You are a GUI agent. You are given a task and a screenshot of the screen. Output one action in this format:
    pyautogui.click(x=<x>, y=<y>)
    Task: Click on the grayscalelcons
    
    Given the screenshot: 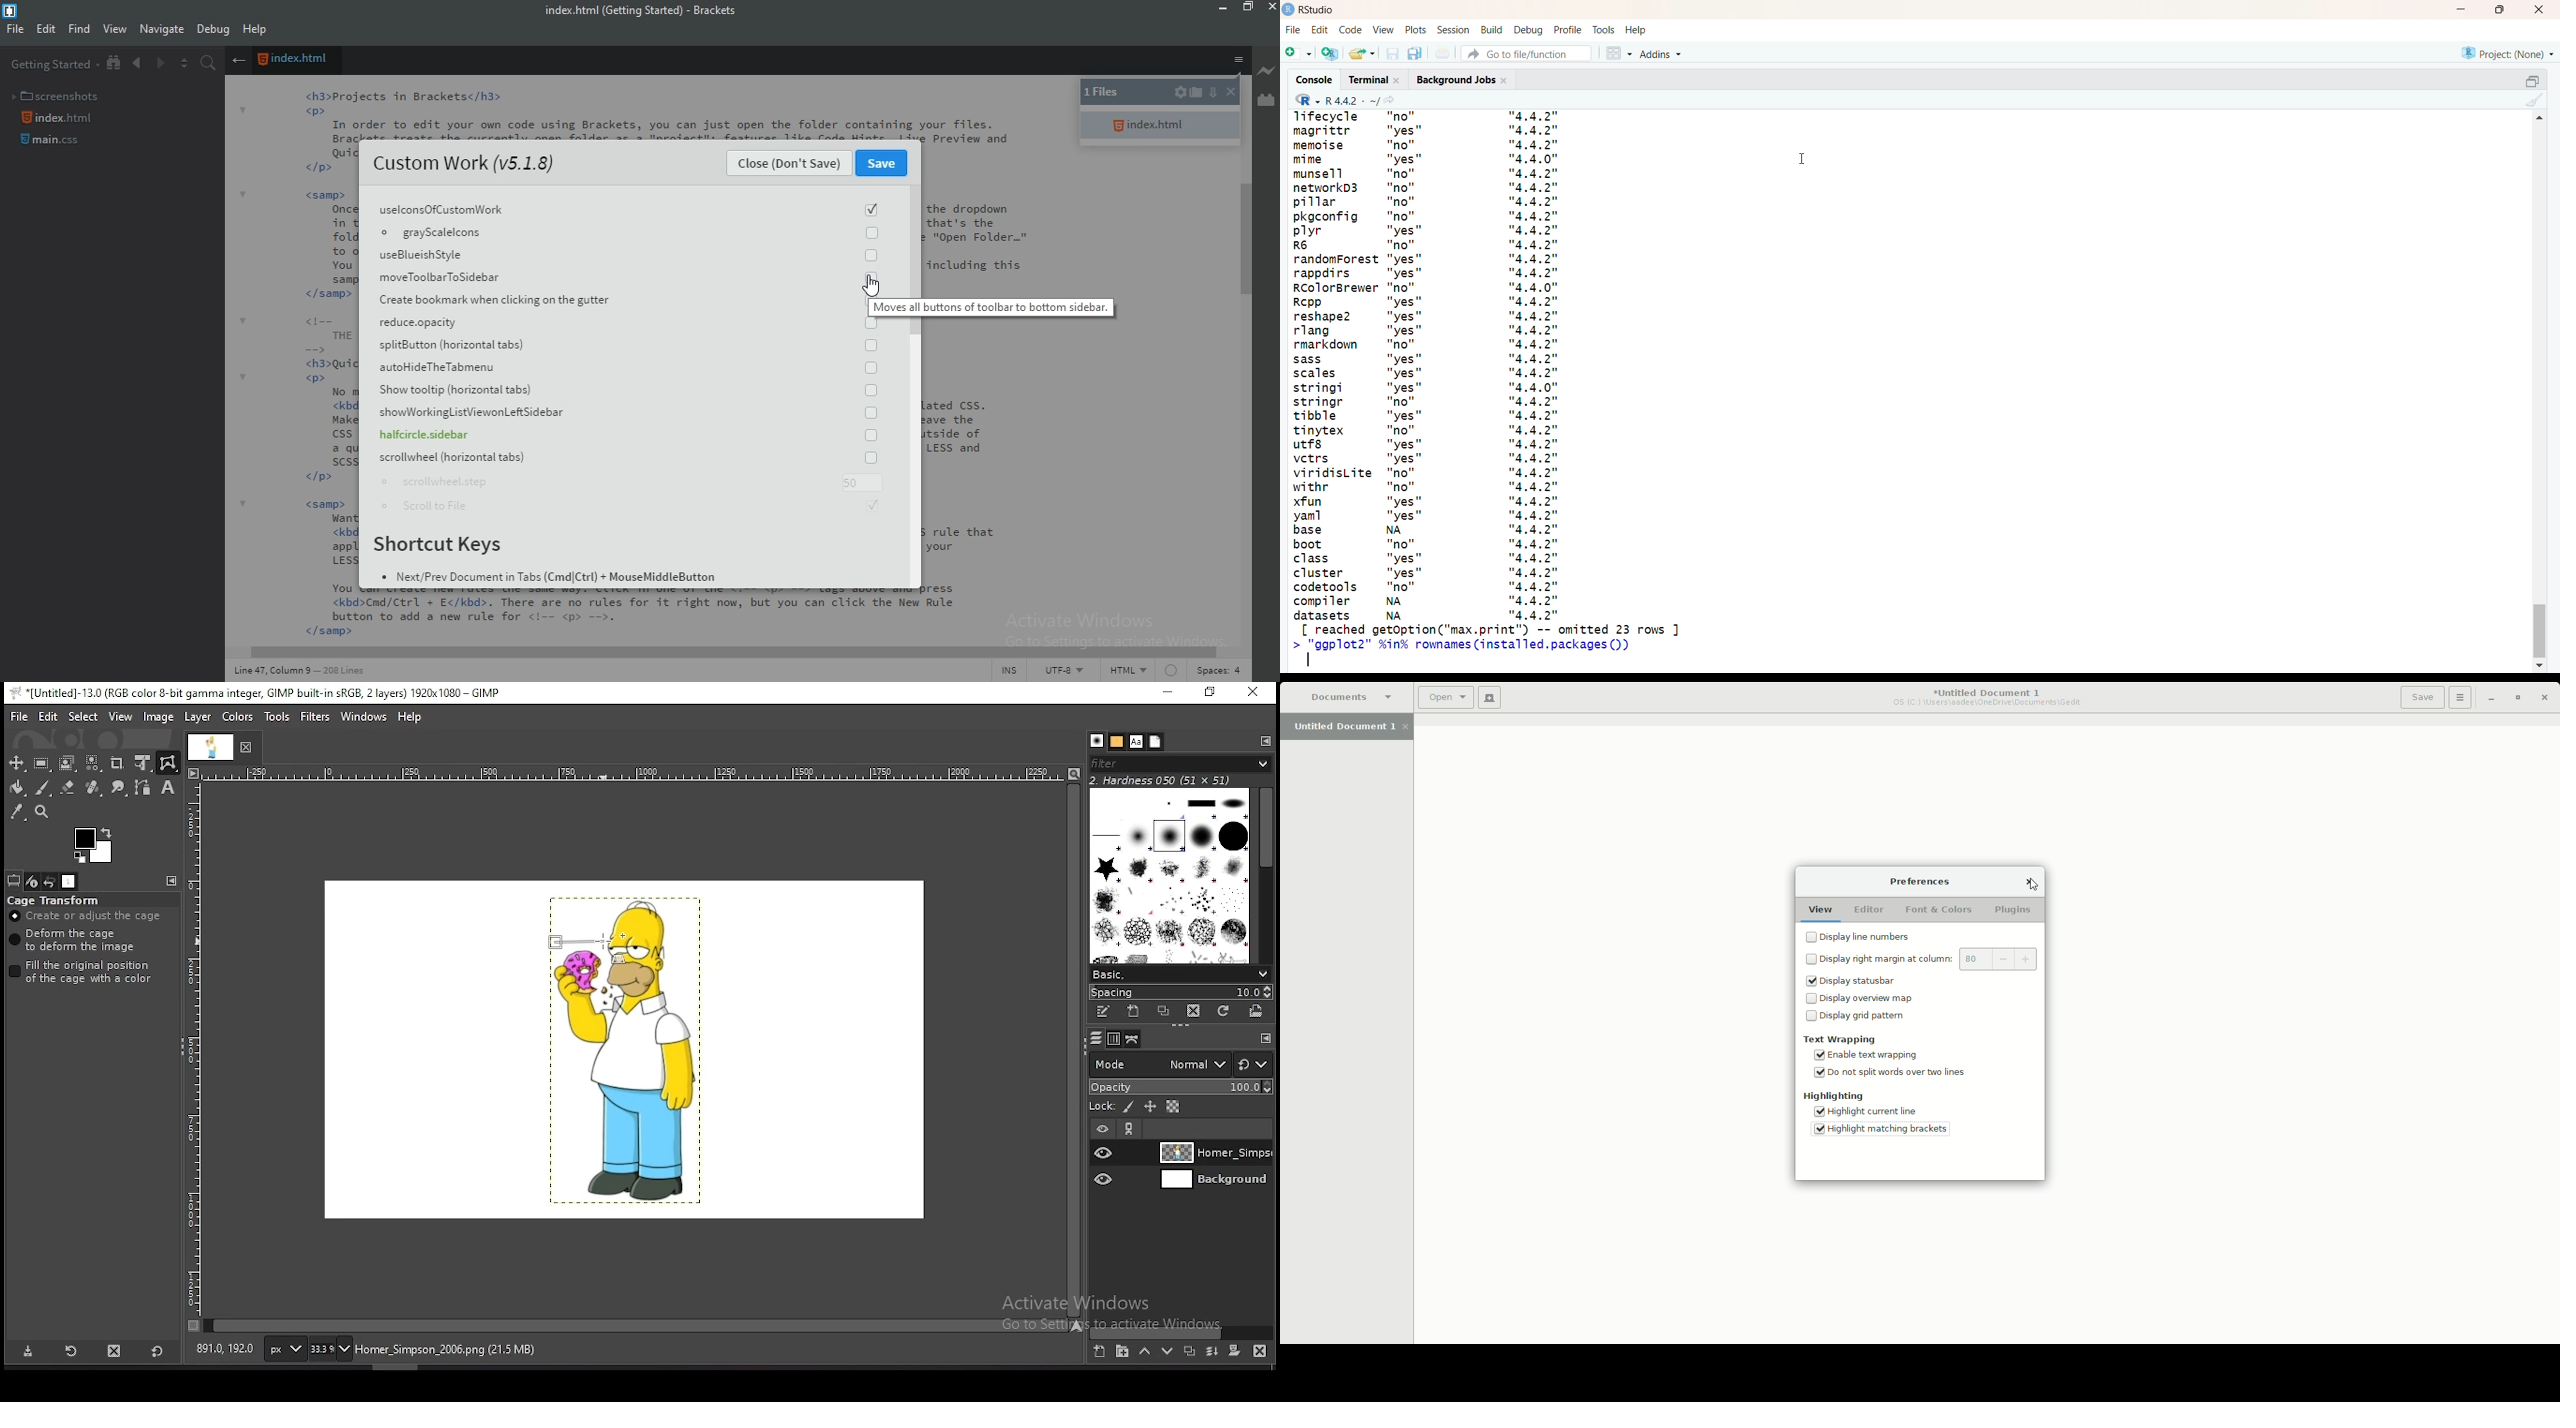 What is the action you would take?
    pyautogui.click(x=624, y=233)
    